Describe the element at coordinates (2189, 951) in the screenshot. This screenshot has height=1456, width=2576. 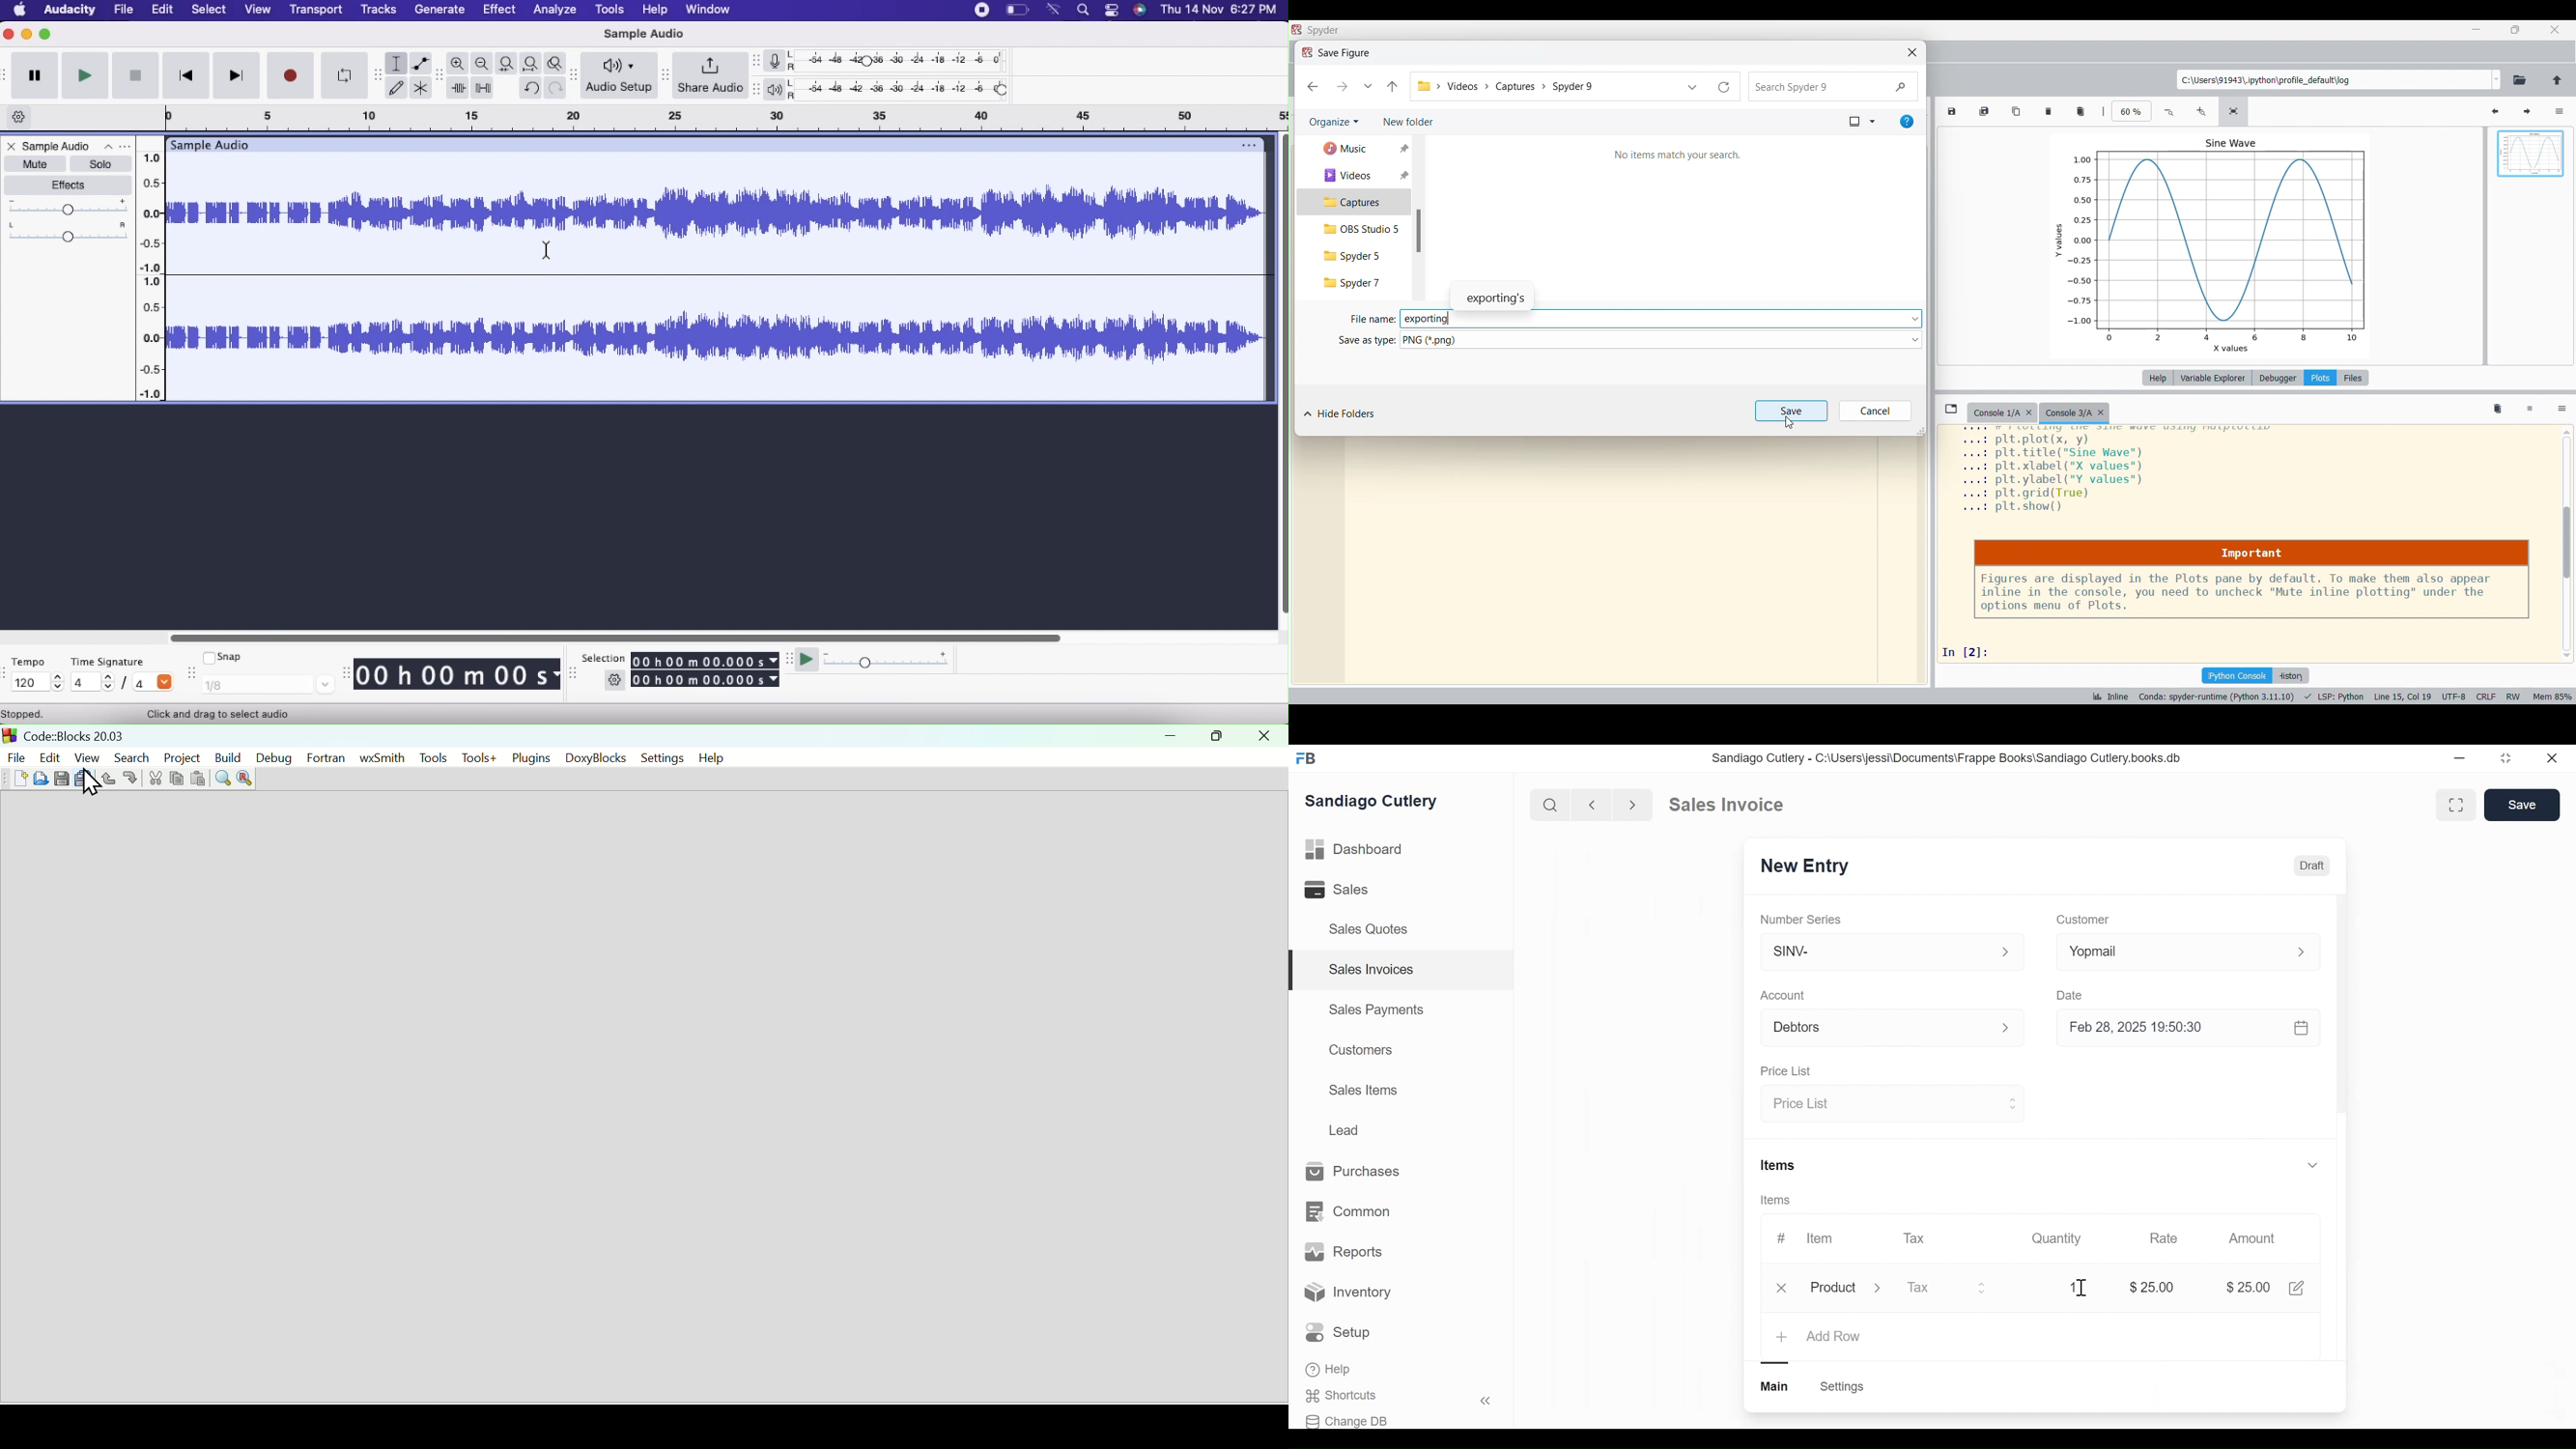
I see `Yopmail` at that location.